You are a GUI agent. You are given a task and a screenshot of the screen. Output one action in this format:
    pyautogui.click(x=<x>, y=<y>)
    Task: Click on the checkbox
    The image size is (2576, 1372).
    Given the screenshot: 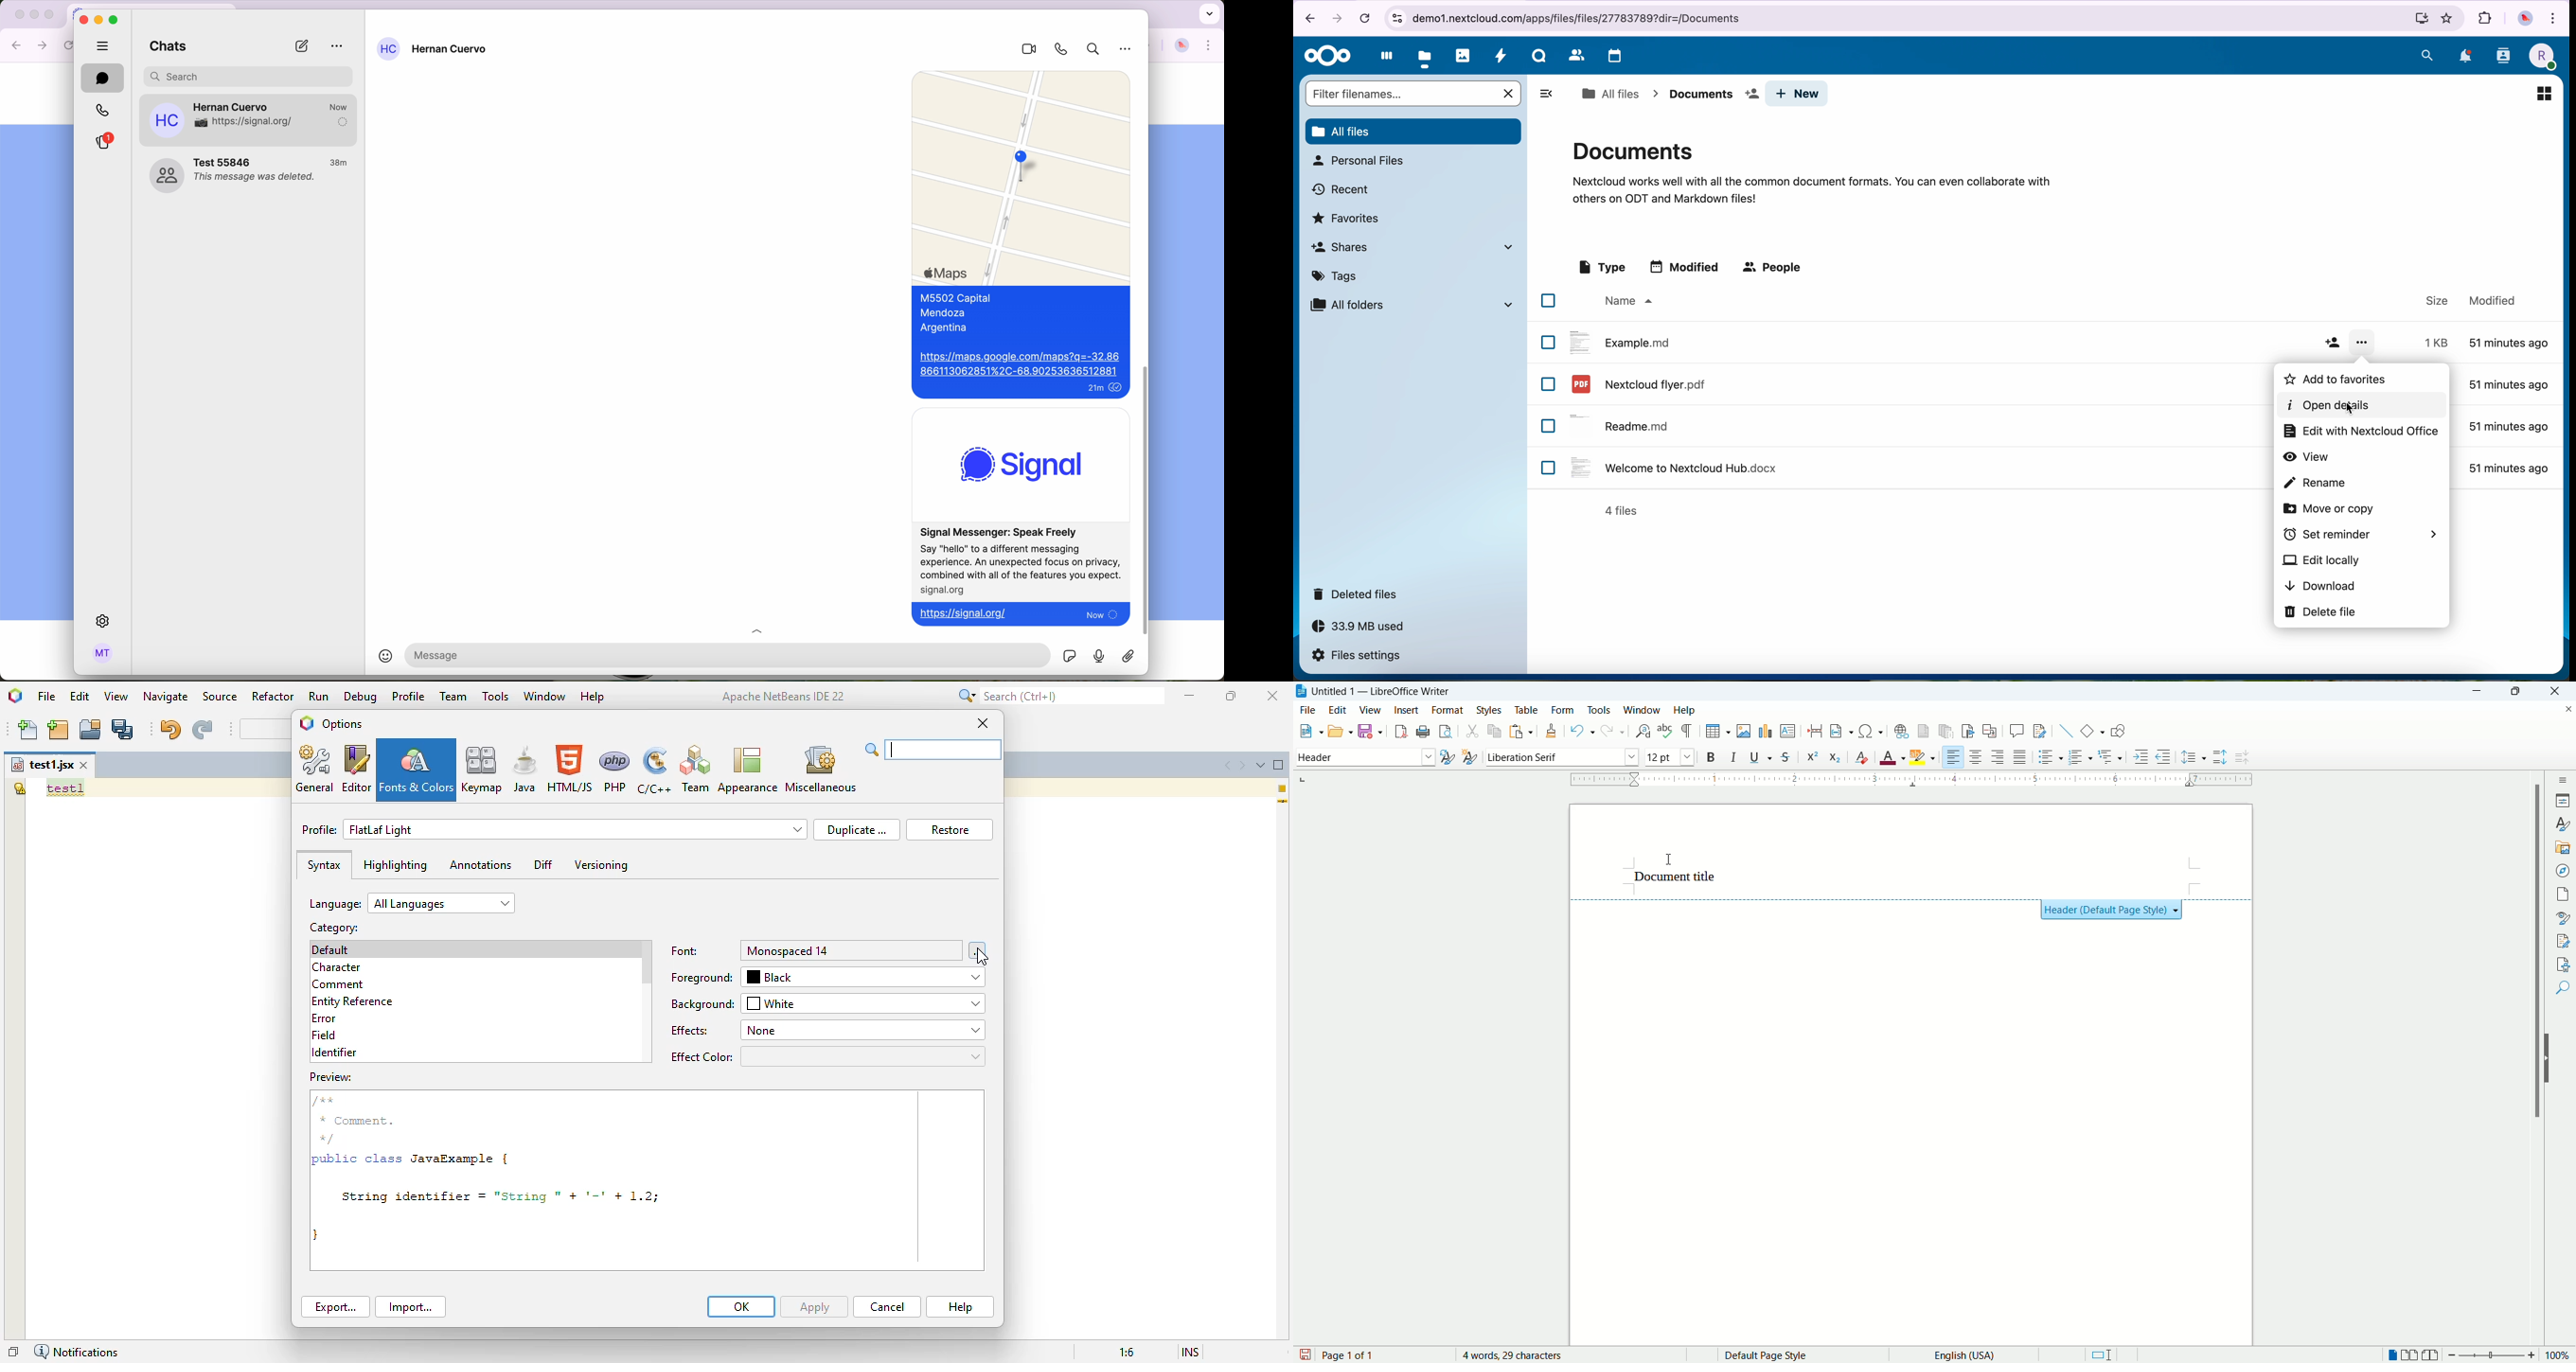 What is the action you would take?
    pyautogui.click(x=1548, y=384)
    